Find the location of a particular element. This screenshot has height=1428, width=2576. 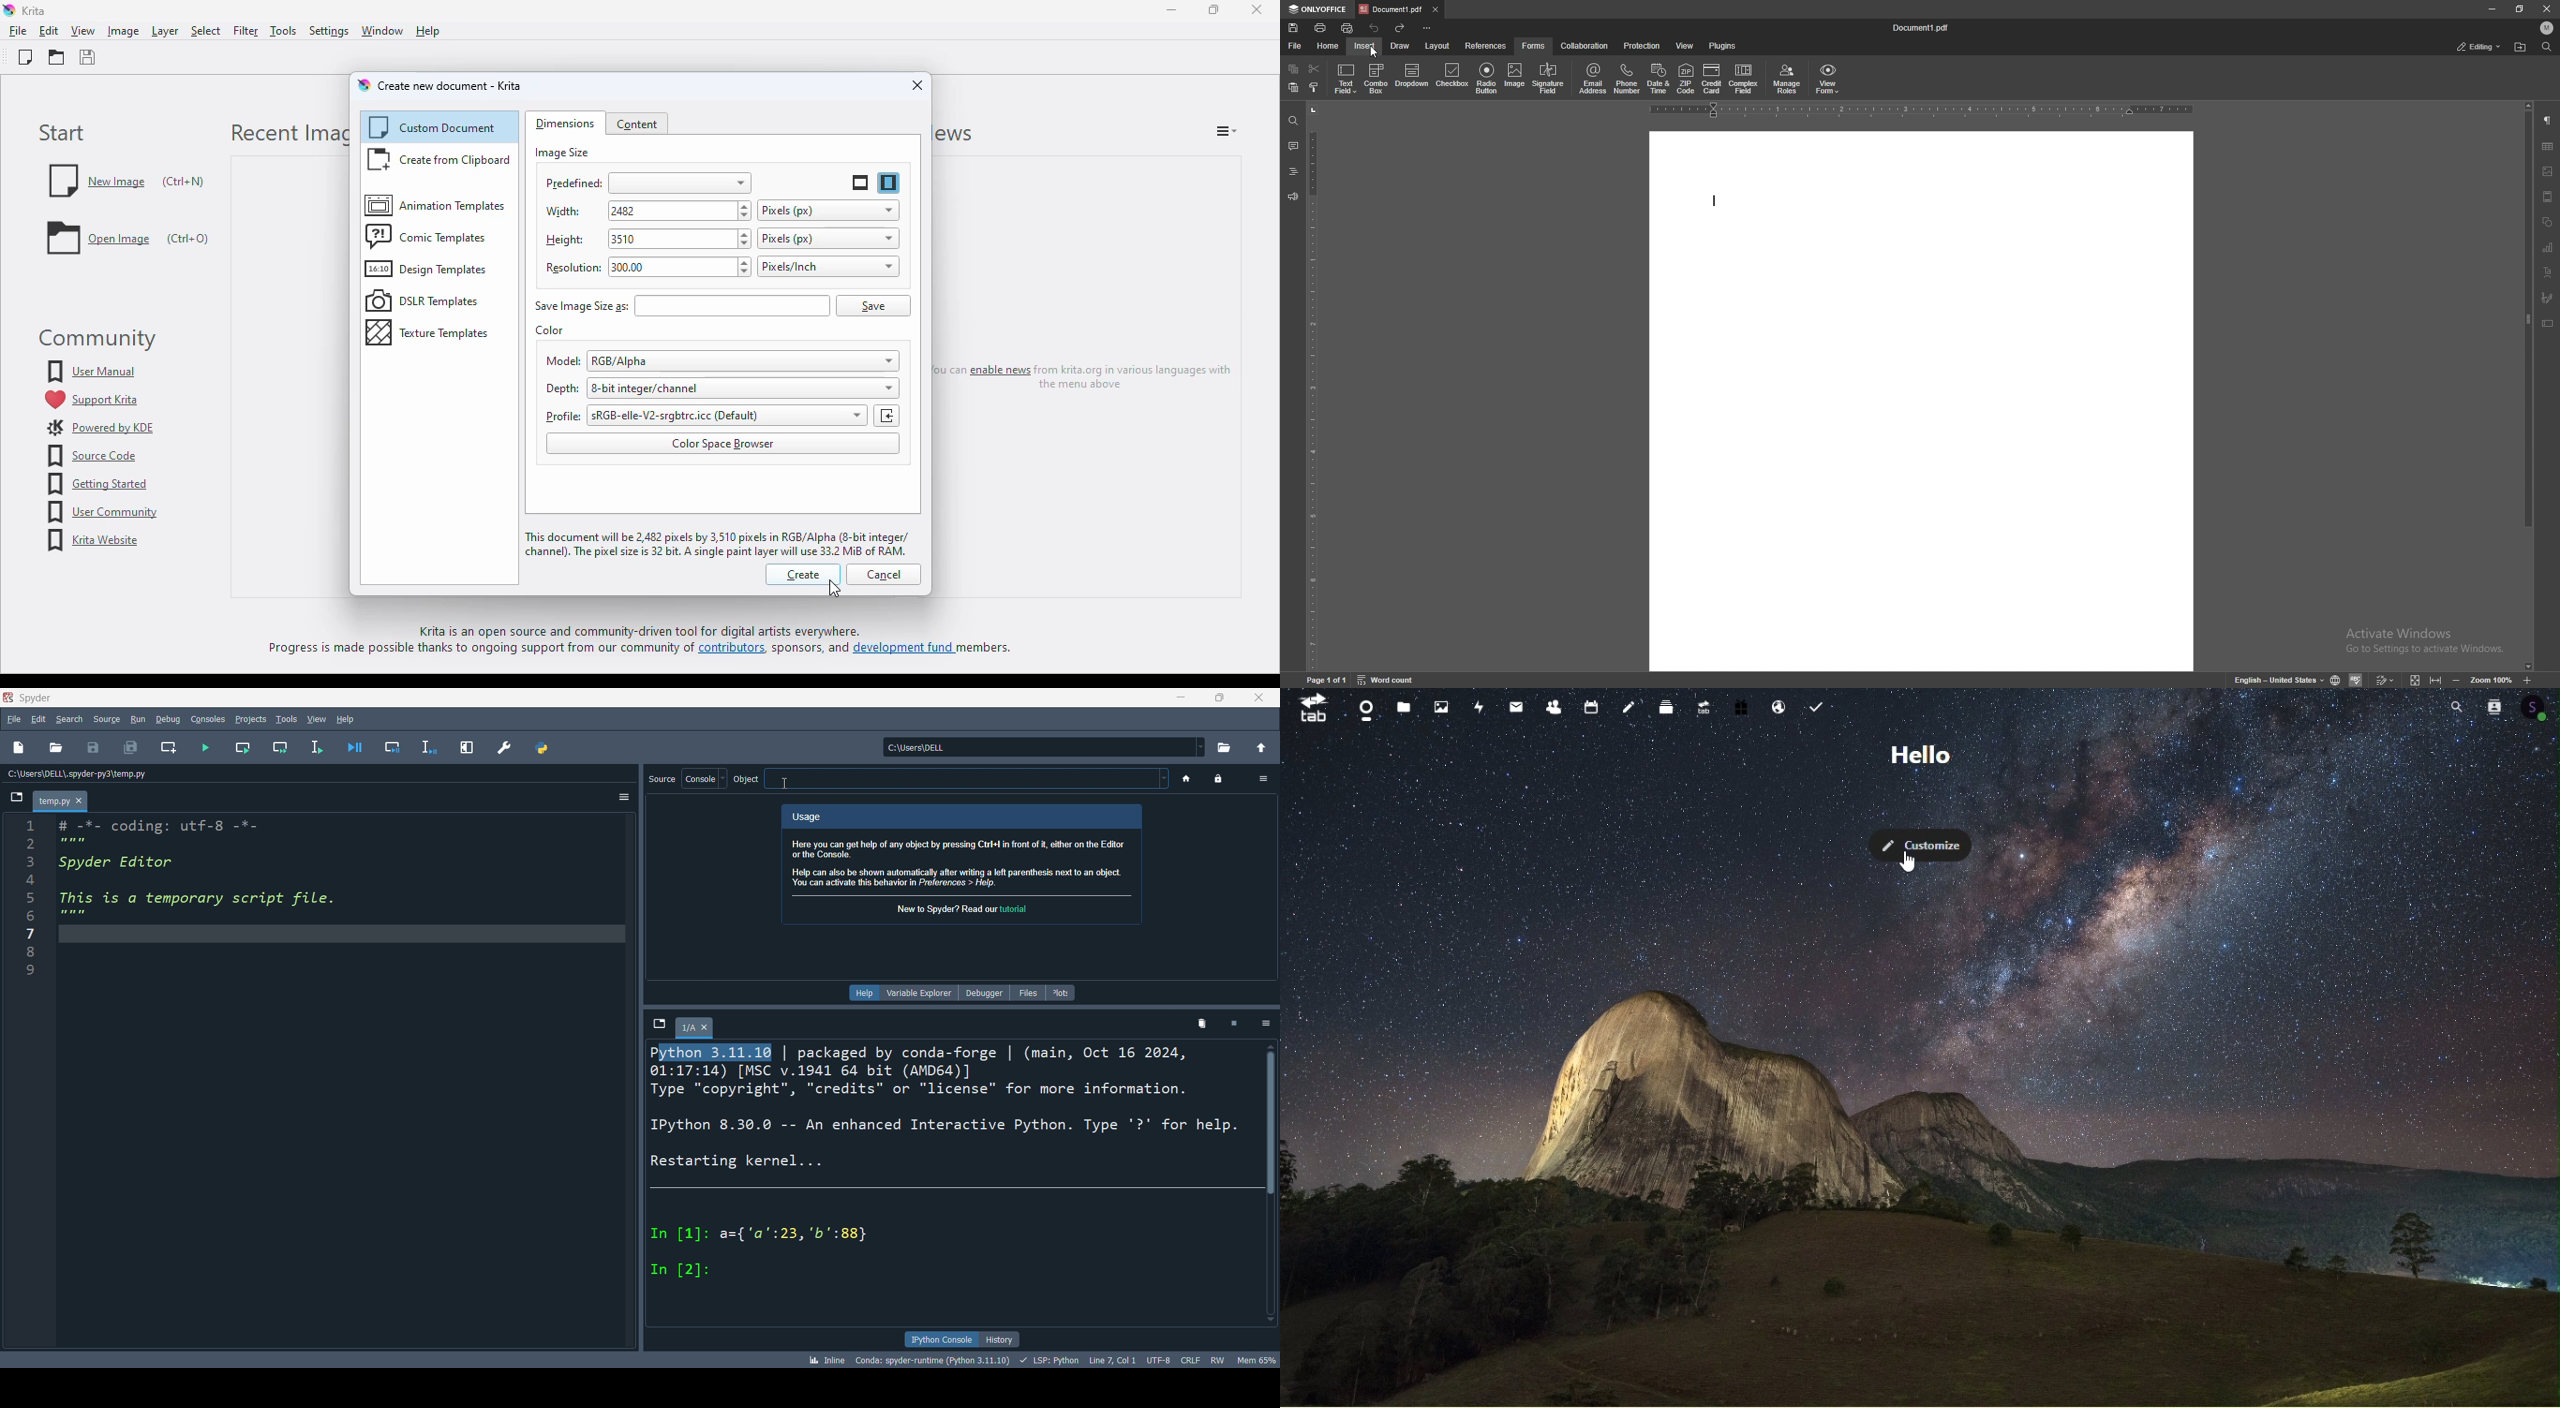

background image is located at coordinates (1923, 1146).